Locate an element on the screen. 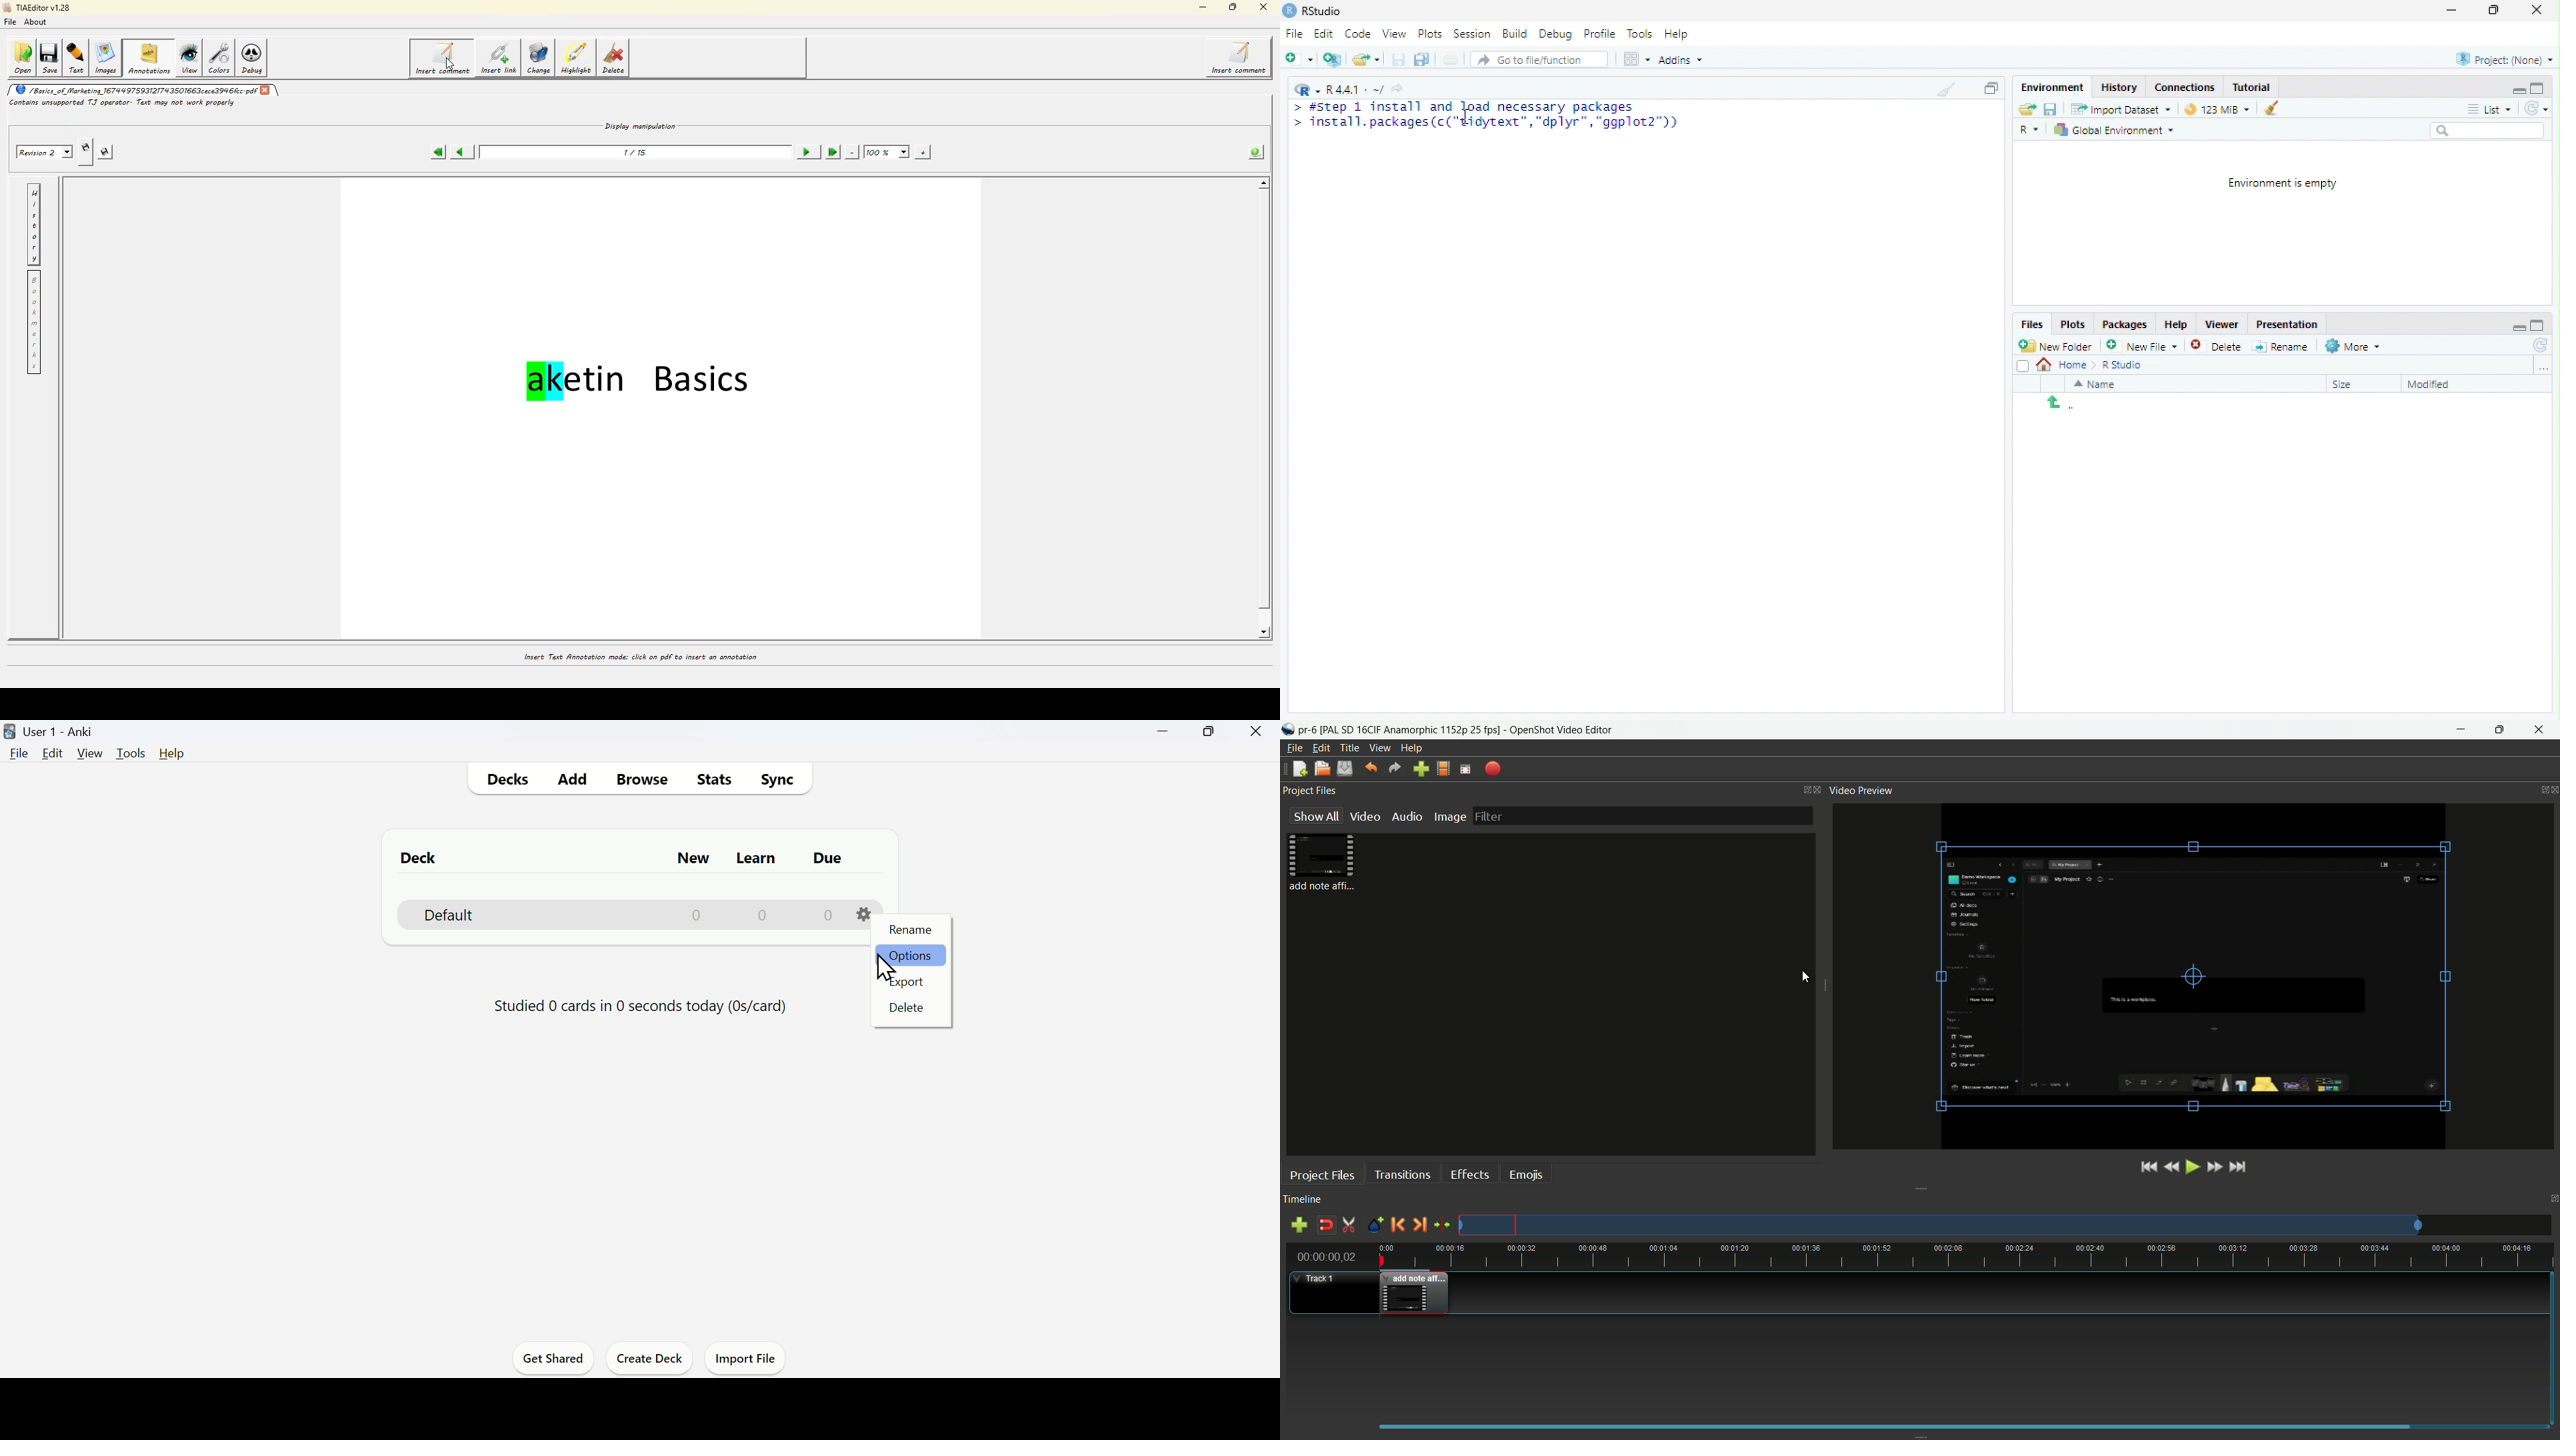  Print is located at coordinates (1452, 59).